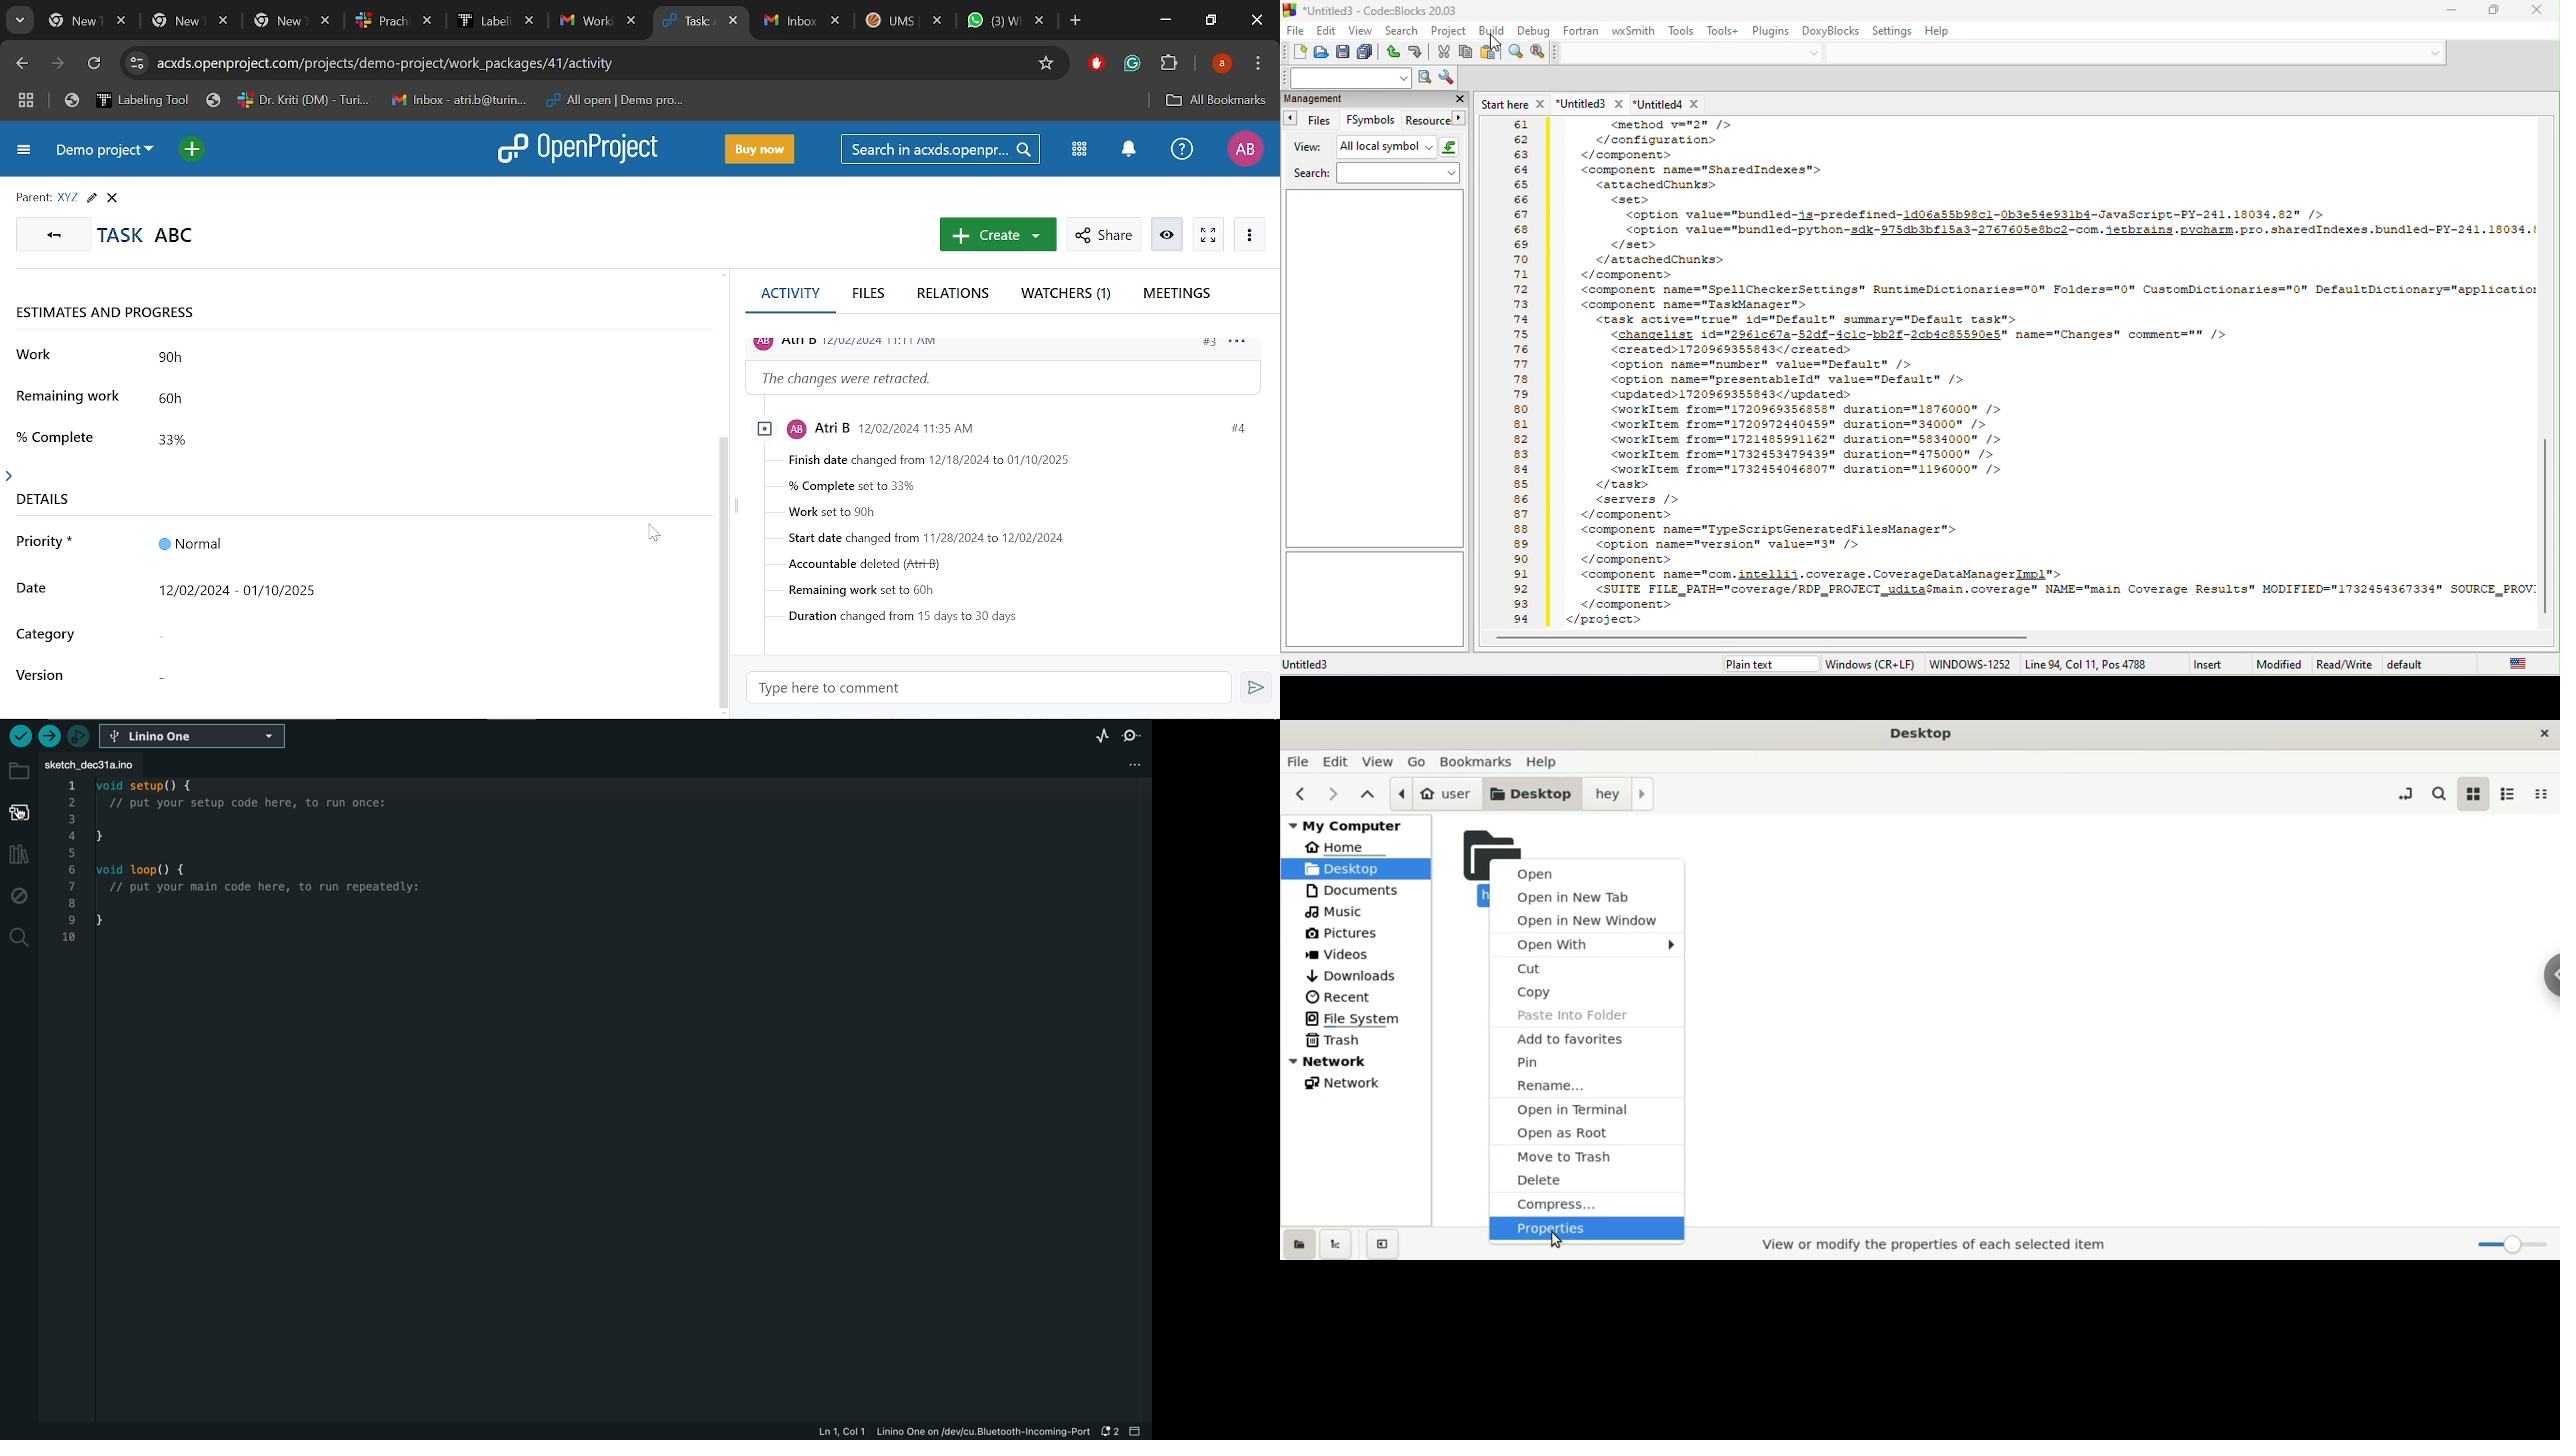 The height and width of the screenshot is (1456, 2576). I want to click on Activate zen mode, so click(1208, 235).